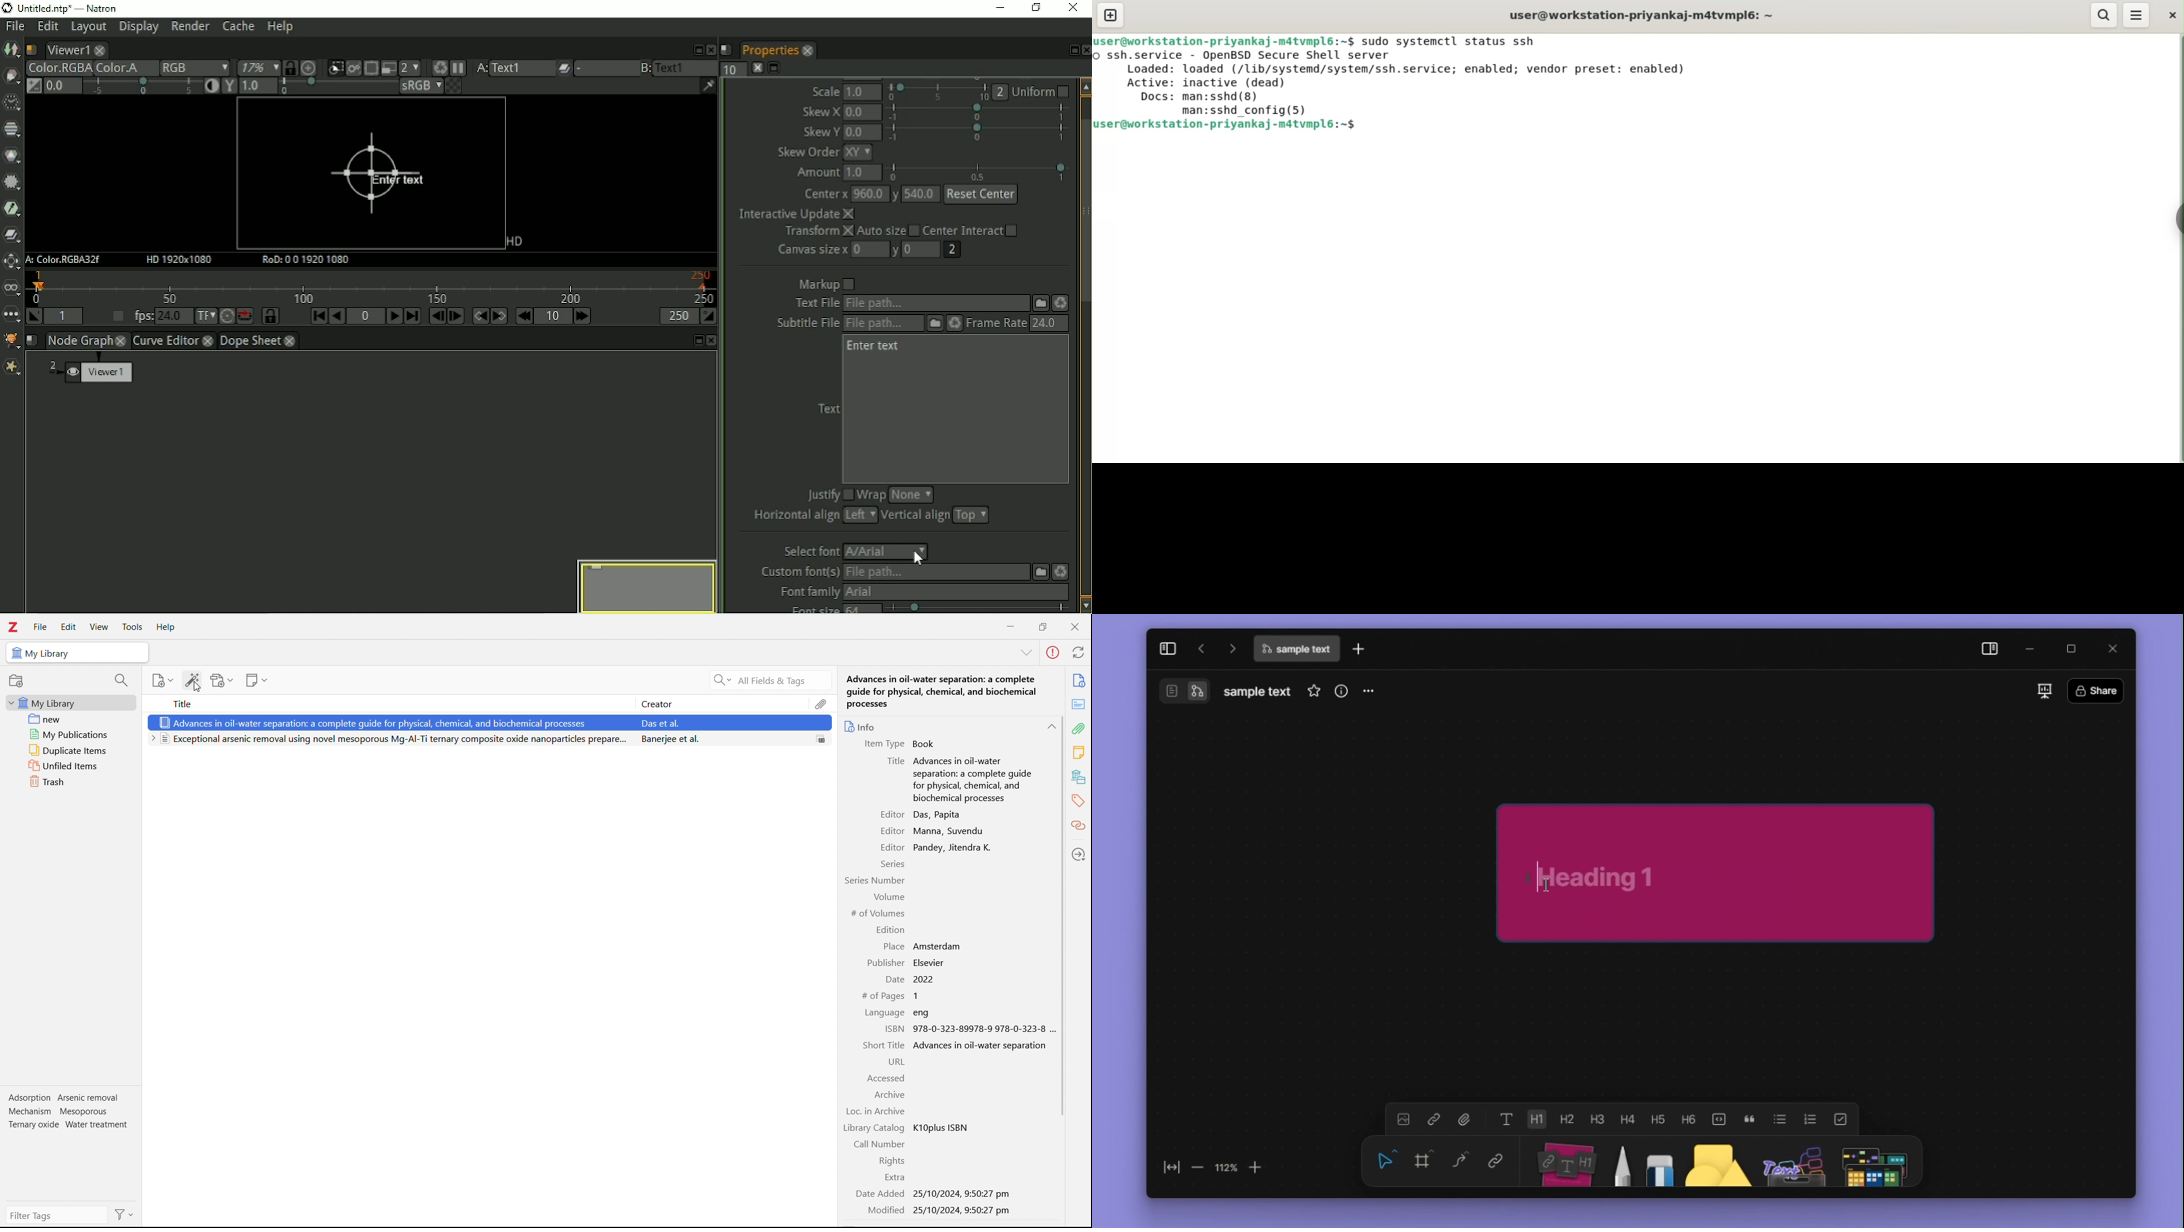 Image resolution: width=2184 pixels, height=1232 pixels. Describe the element at coordinates (884, 997) in the screenshot. I see `# of pages` at that location.